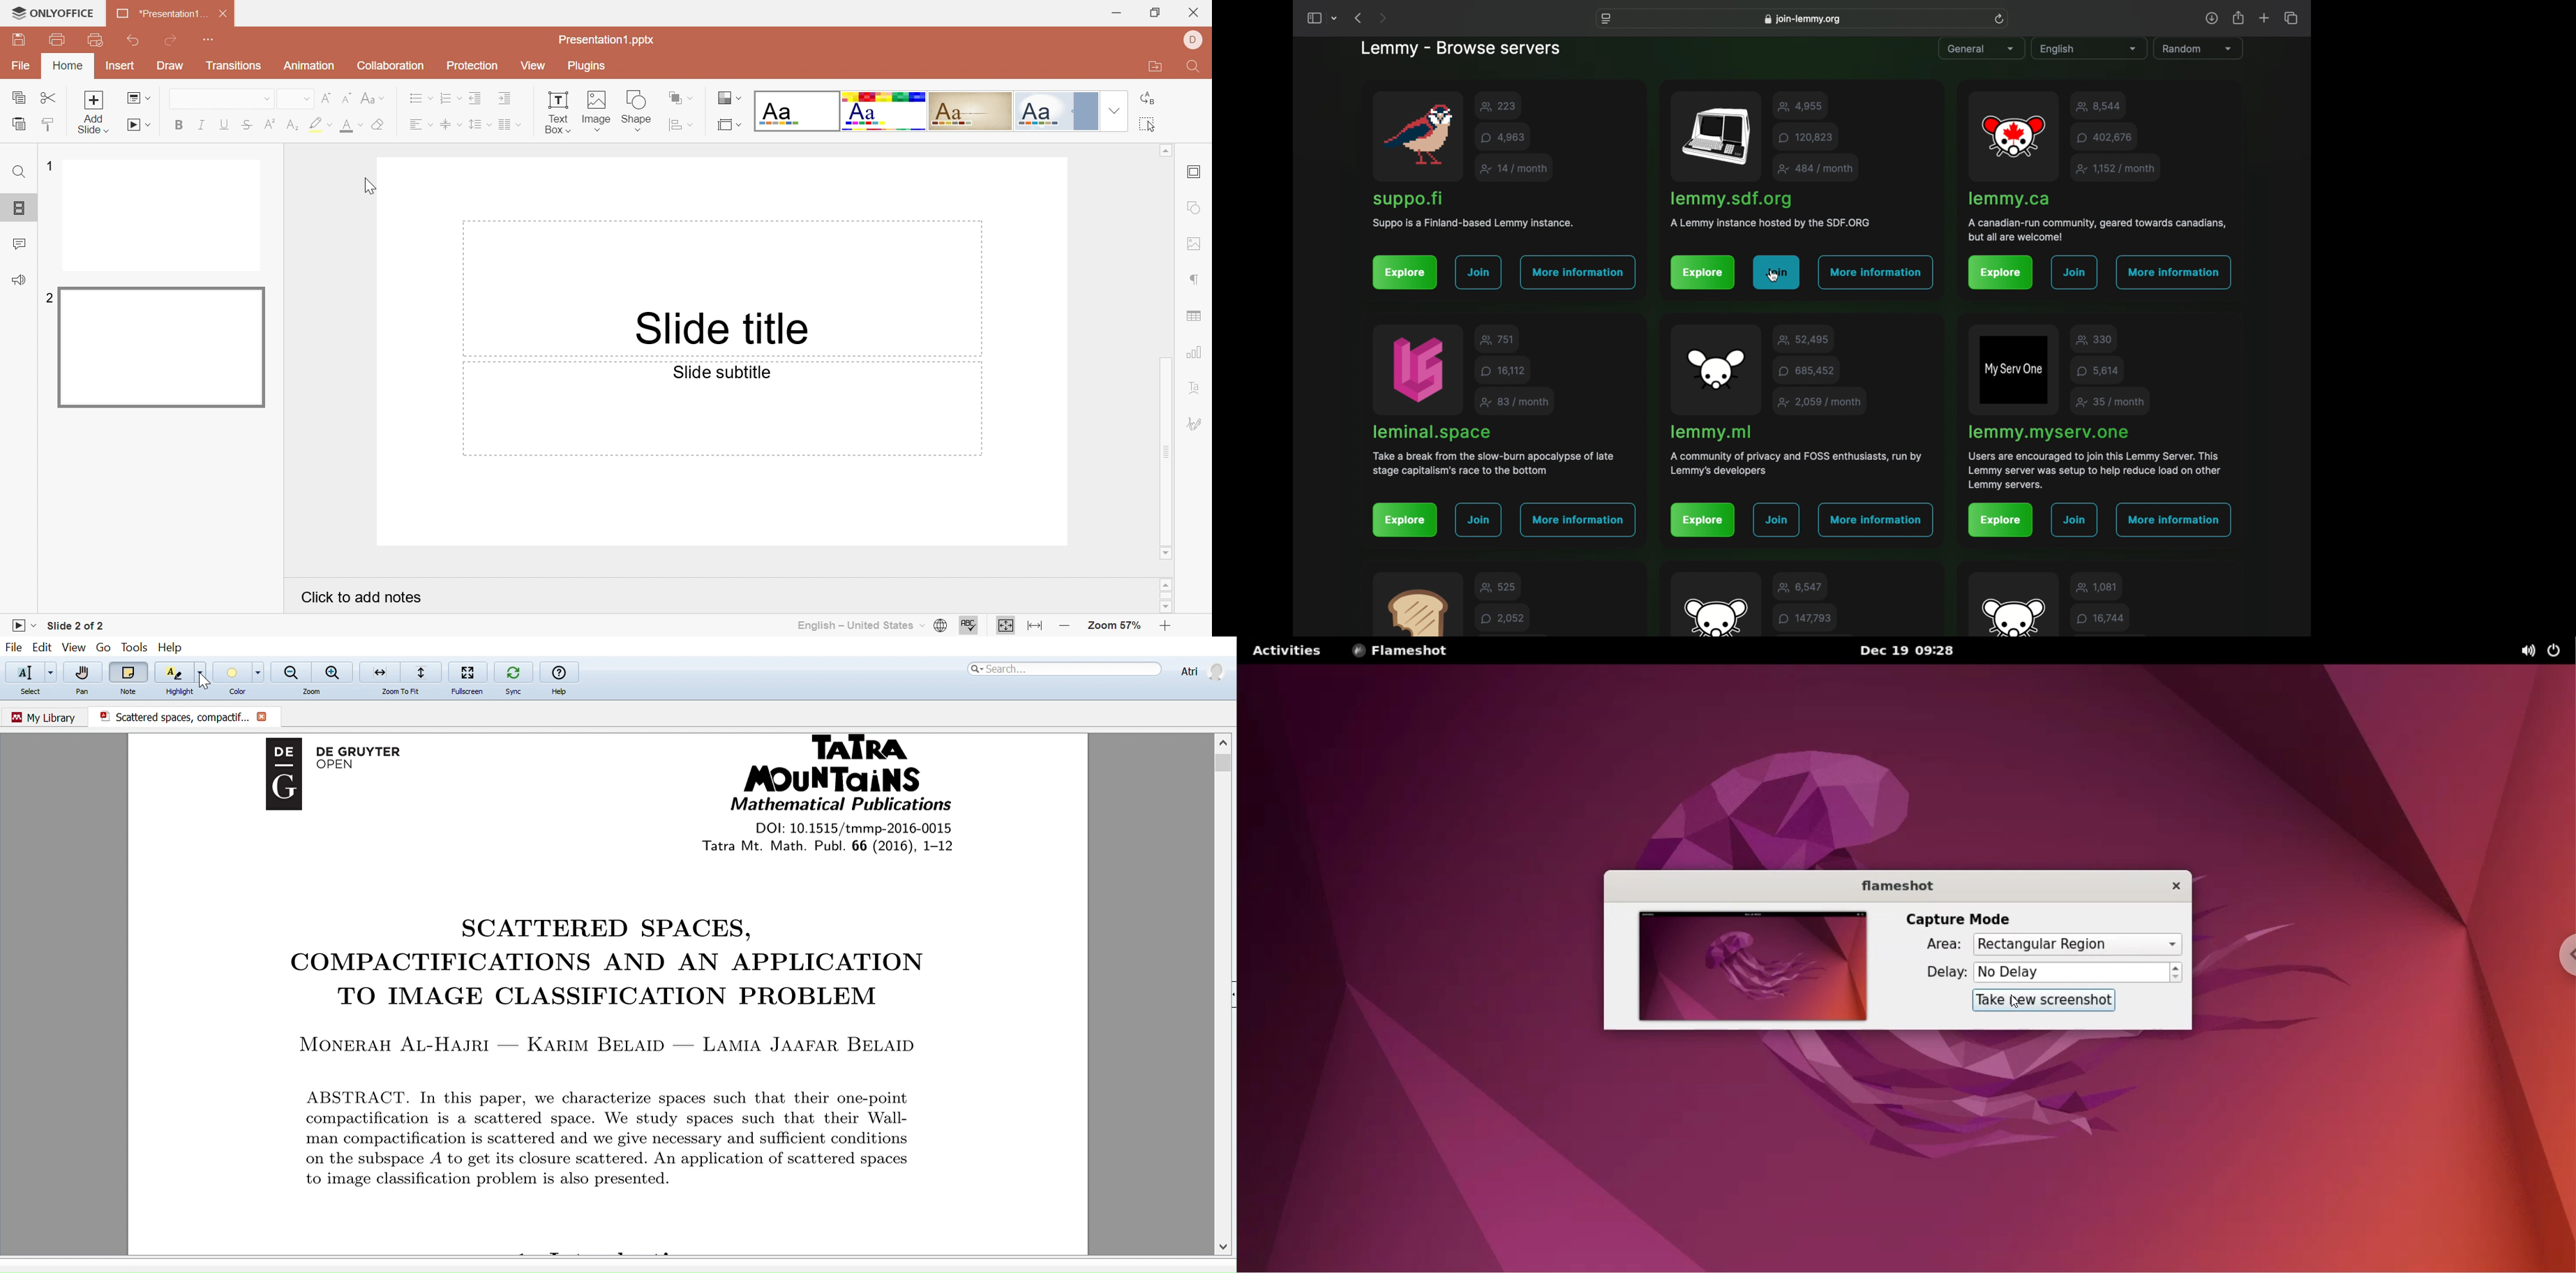  What do you see at coordinates (1335, 19) in the screenshot?
I see `tab group picker` at bounding box center [1335, 19].